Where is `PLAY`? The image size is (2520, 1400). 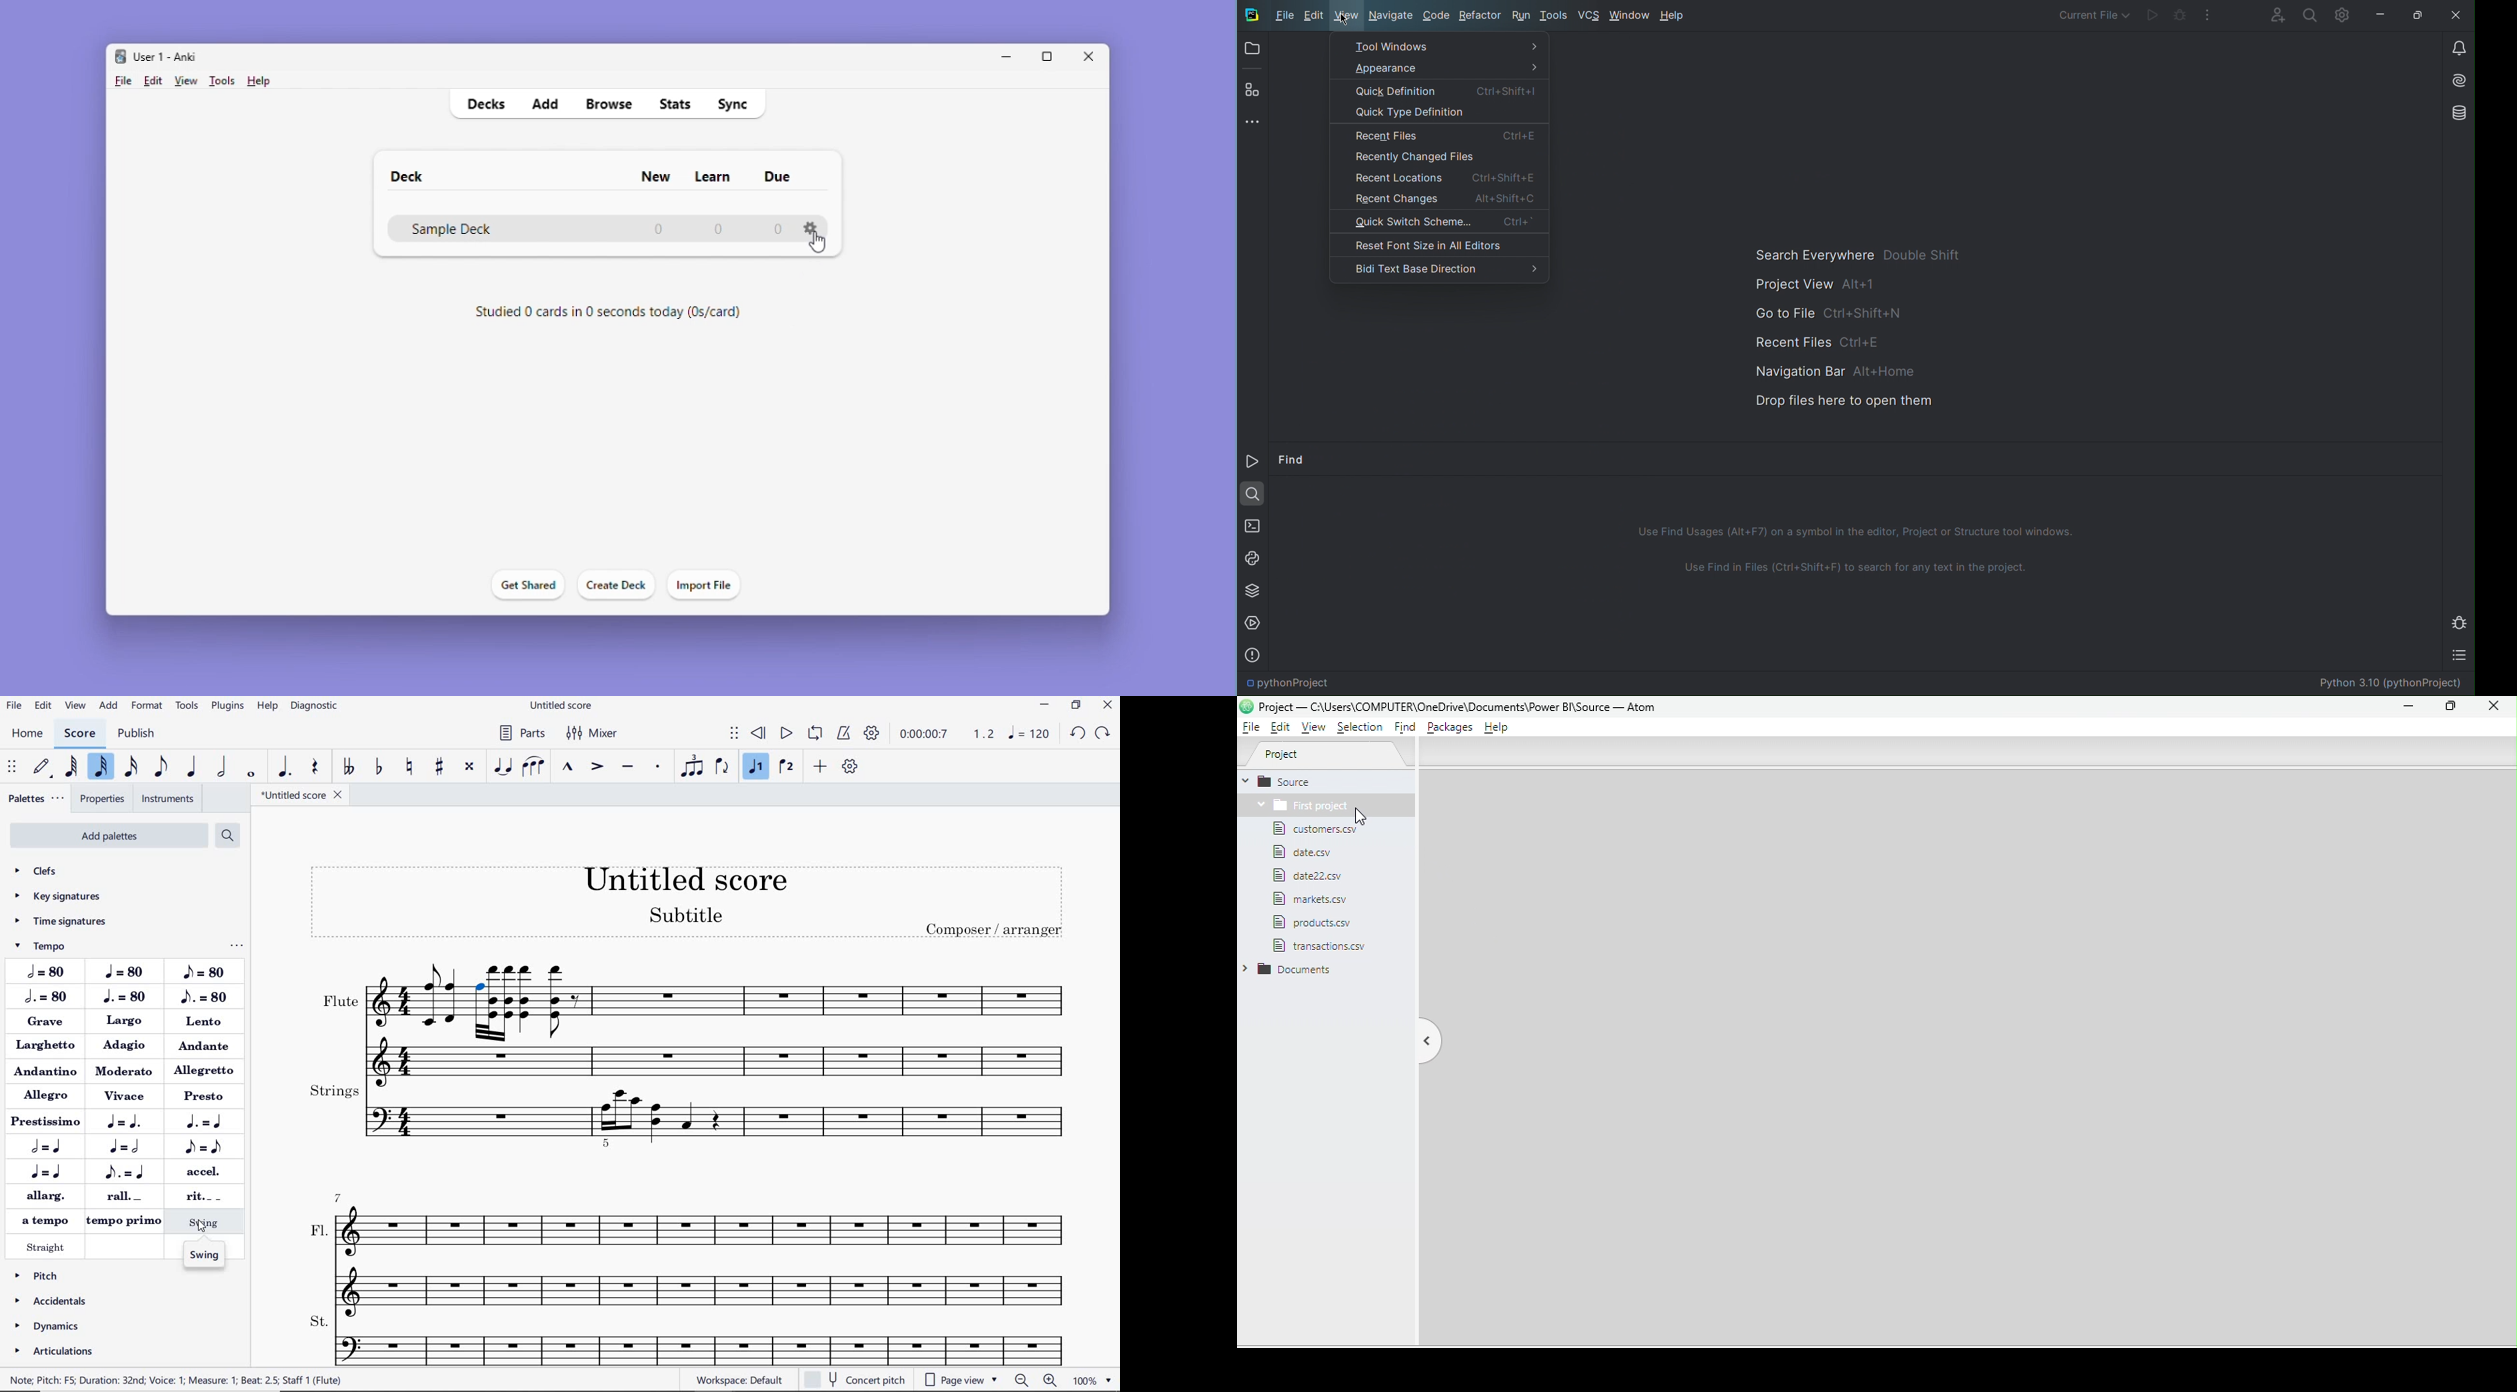 PLAY is located at coordinates (787, 734).